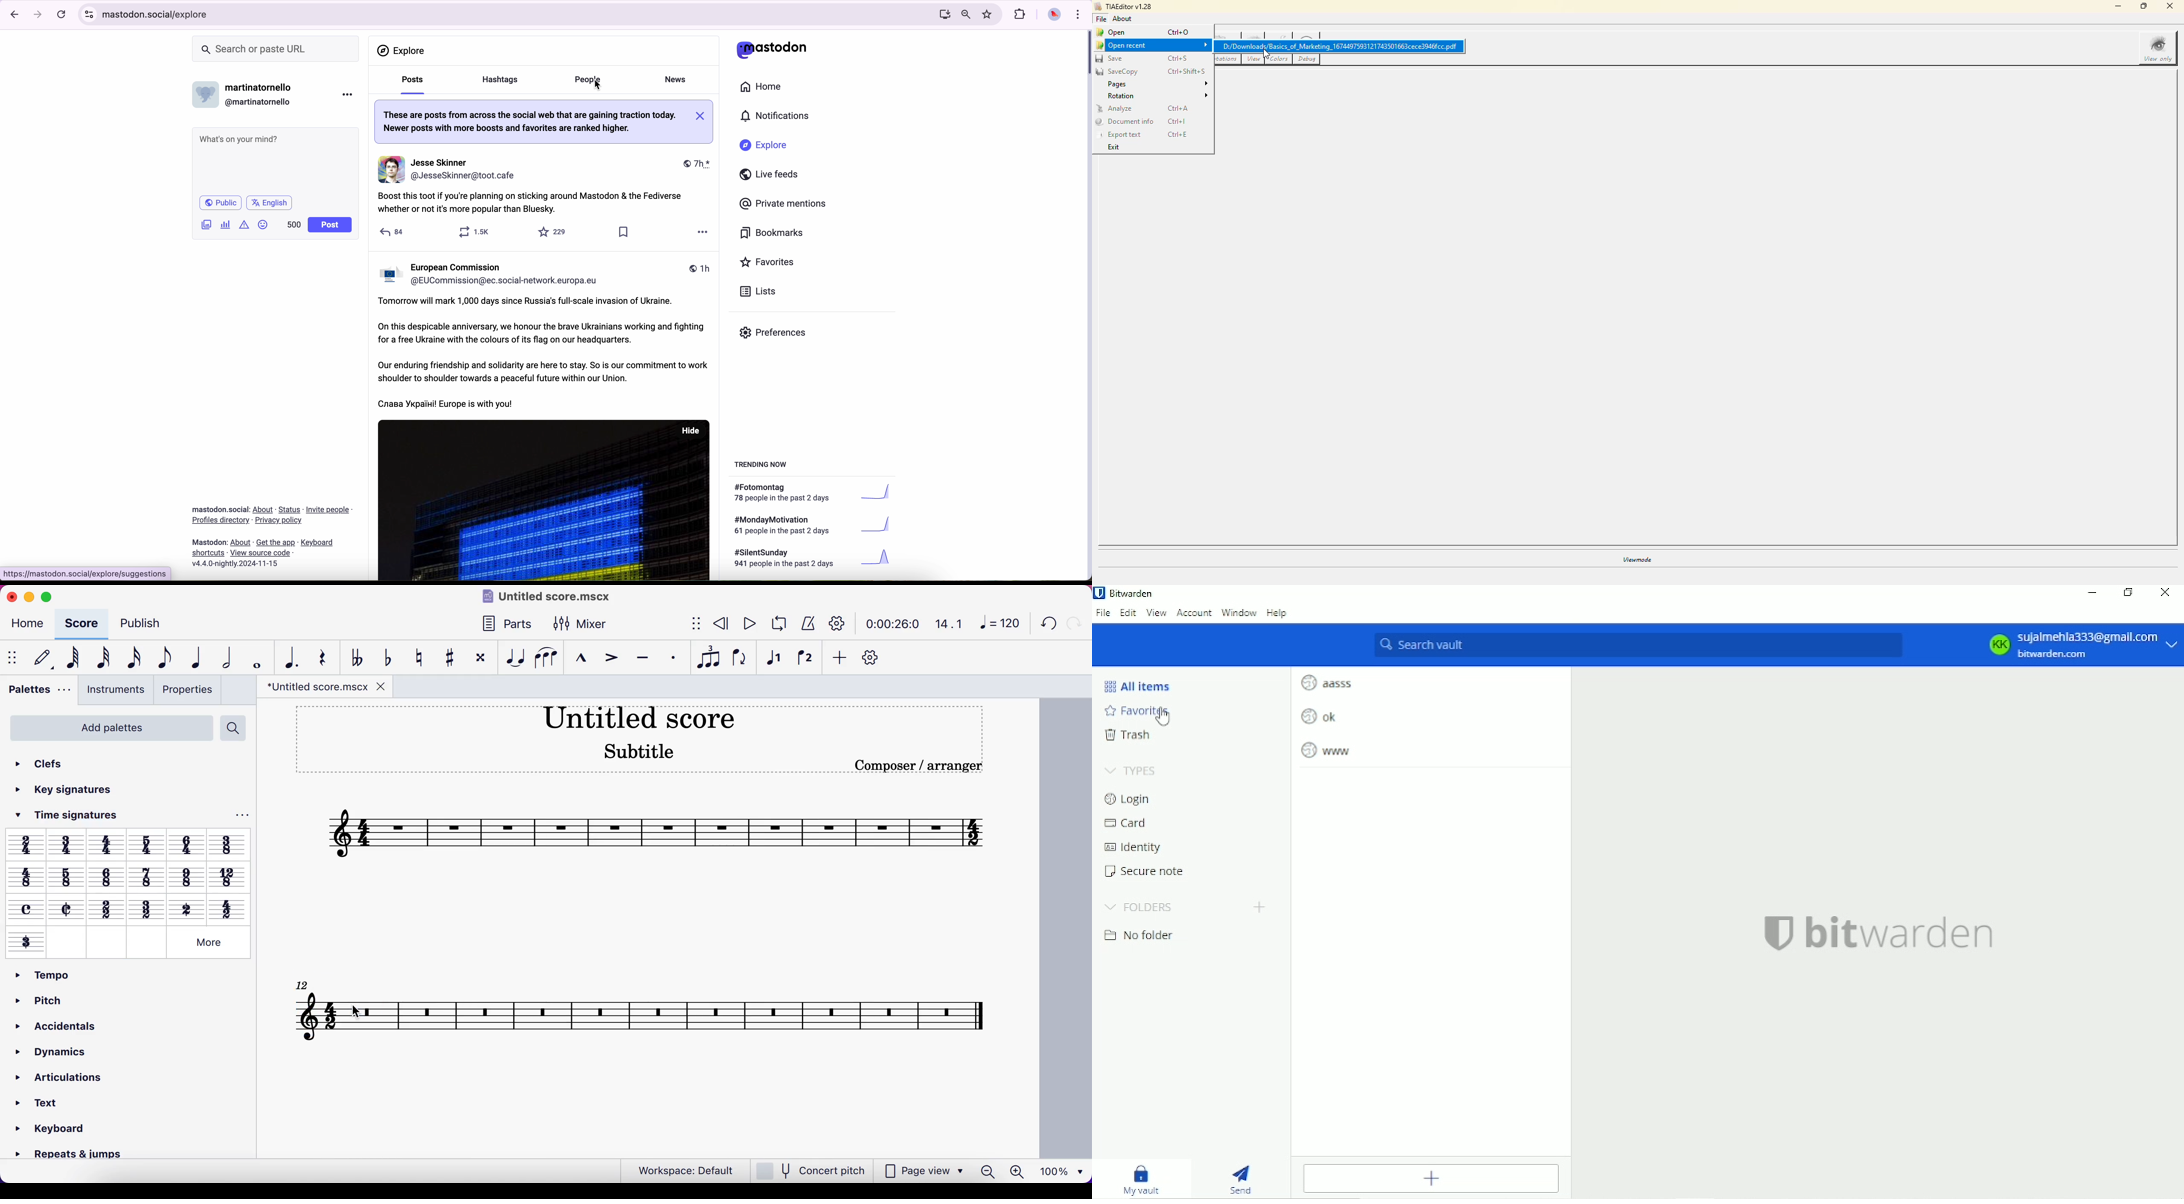  What do you see at coordinates (40, 975) in the screenshot?
I see `tempo` at bounding box center [40, 975].